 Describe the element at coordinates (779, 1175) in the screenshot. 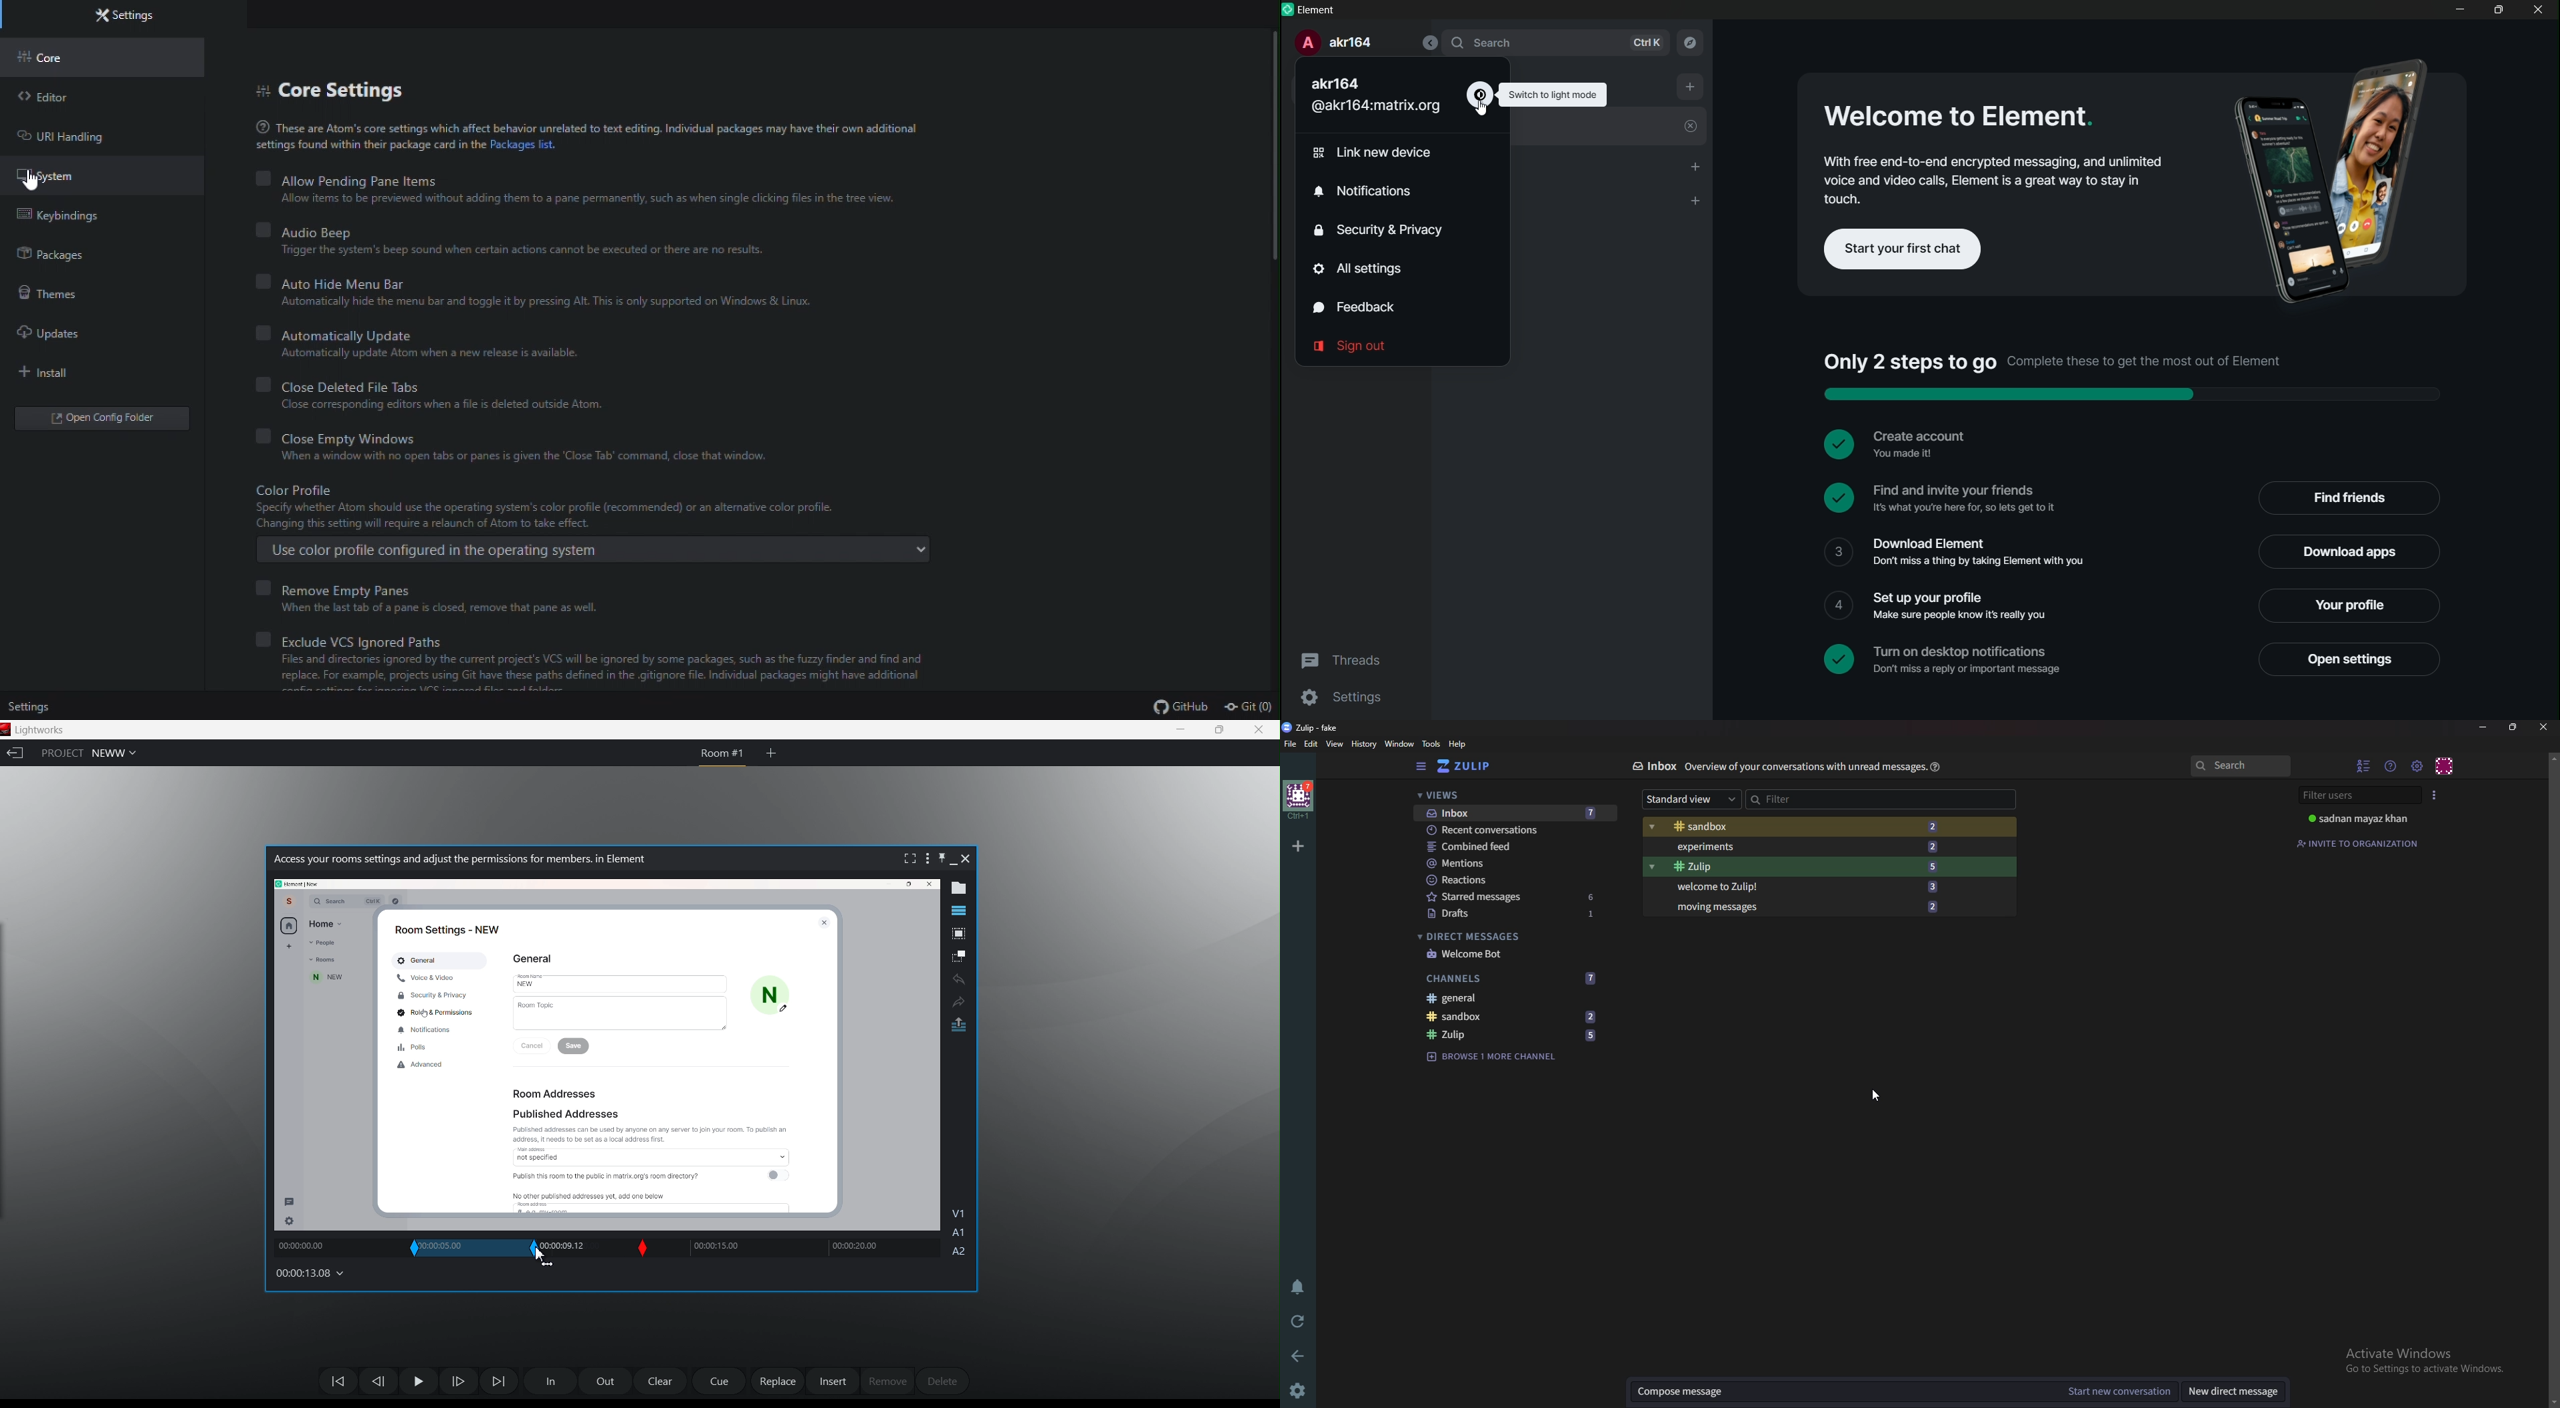

I see `toggle` at that location.